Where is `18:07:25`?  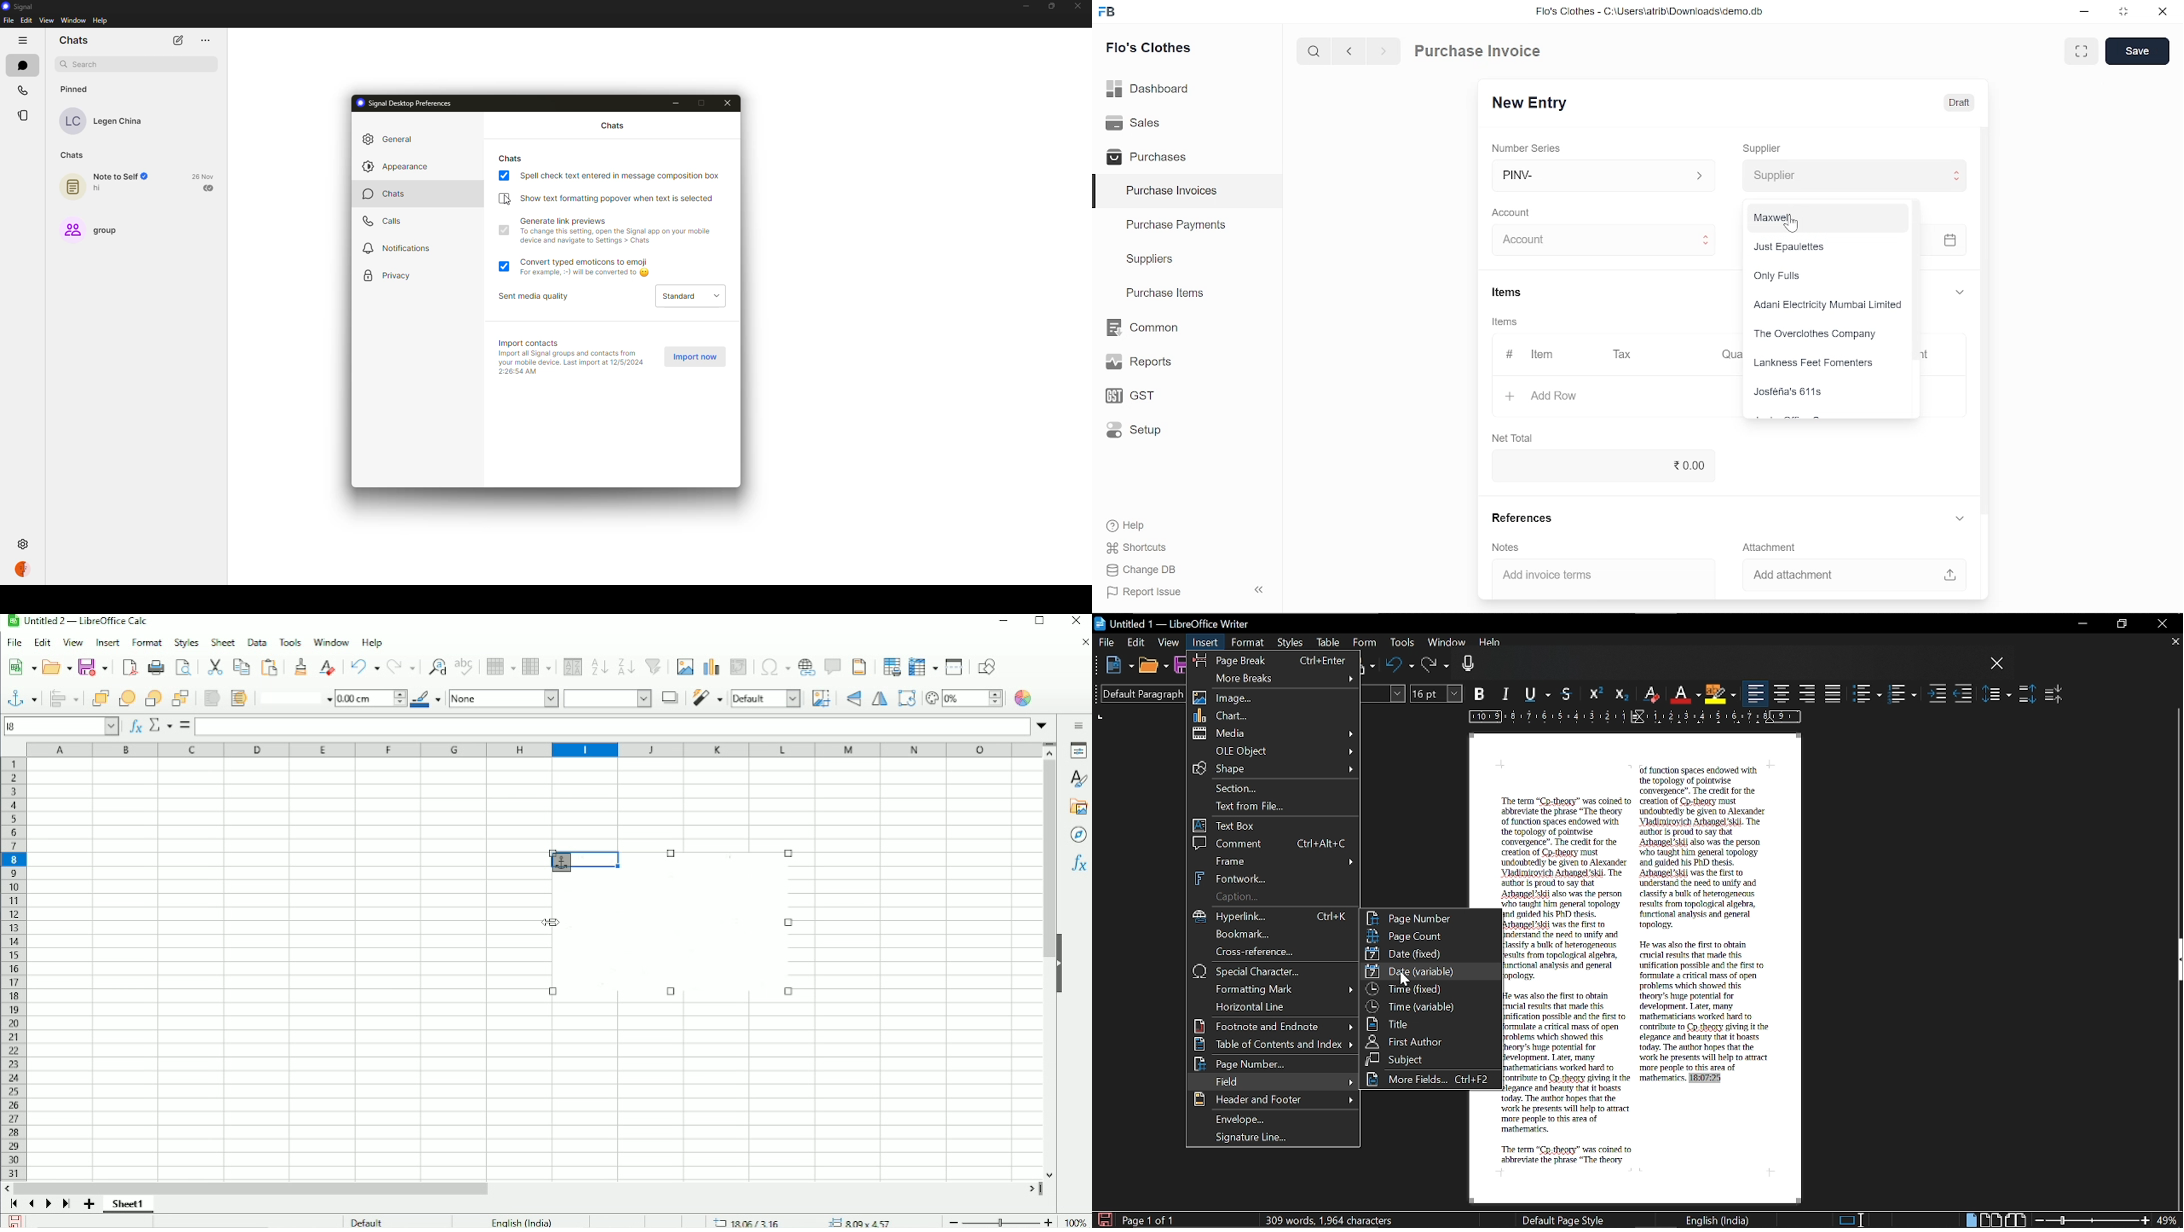 18:07:25 is located at coordinates (1705, 1079).